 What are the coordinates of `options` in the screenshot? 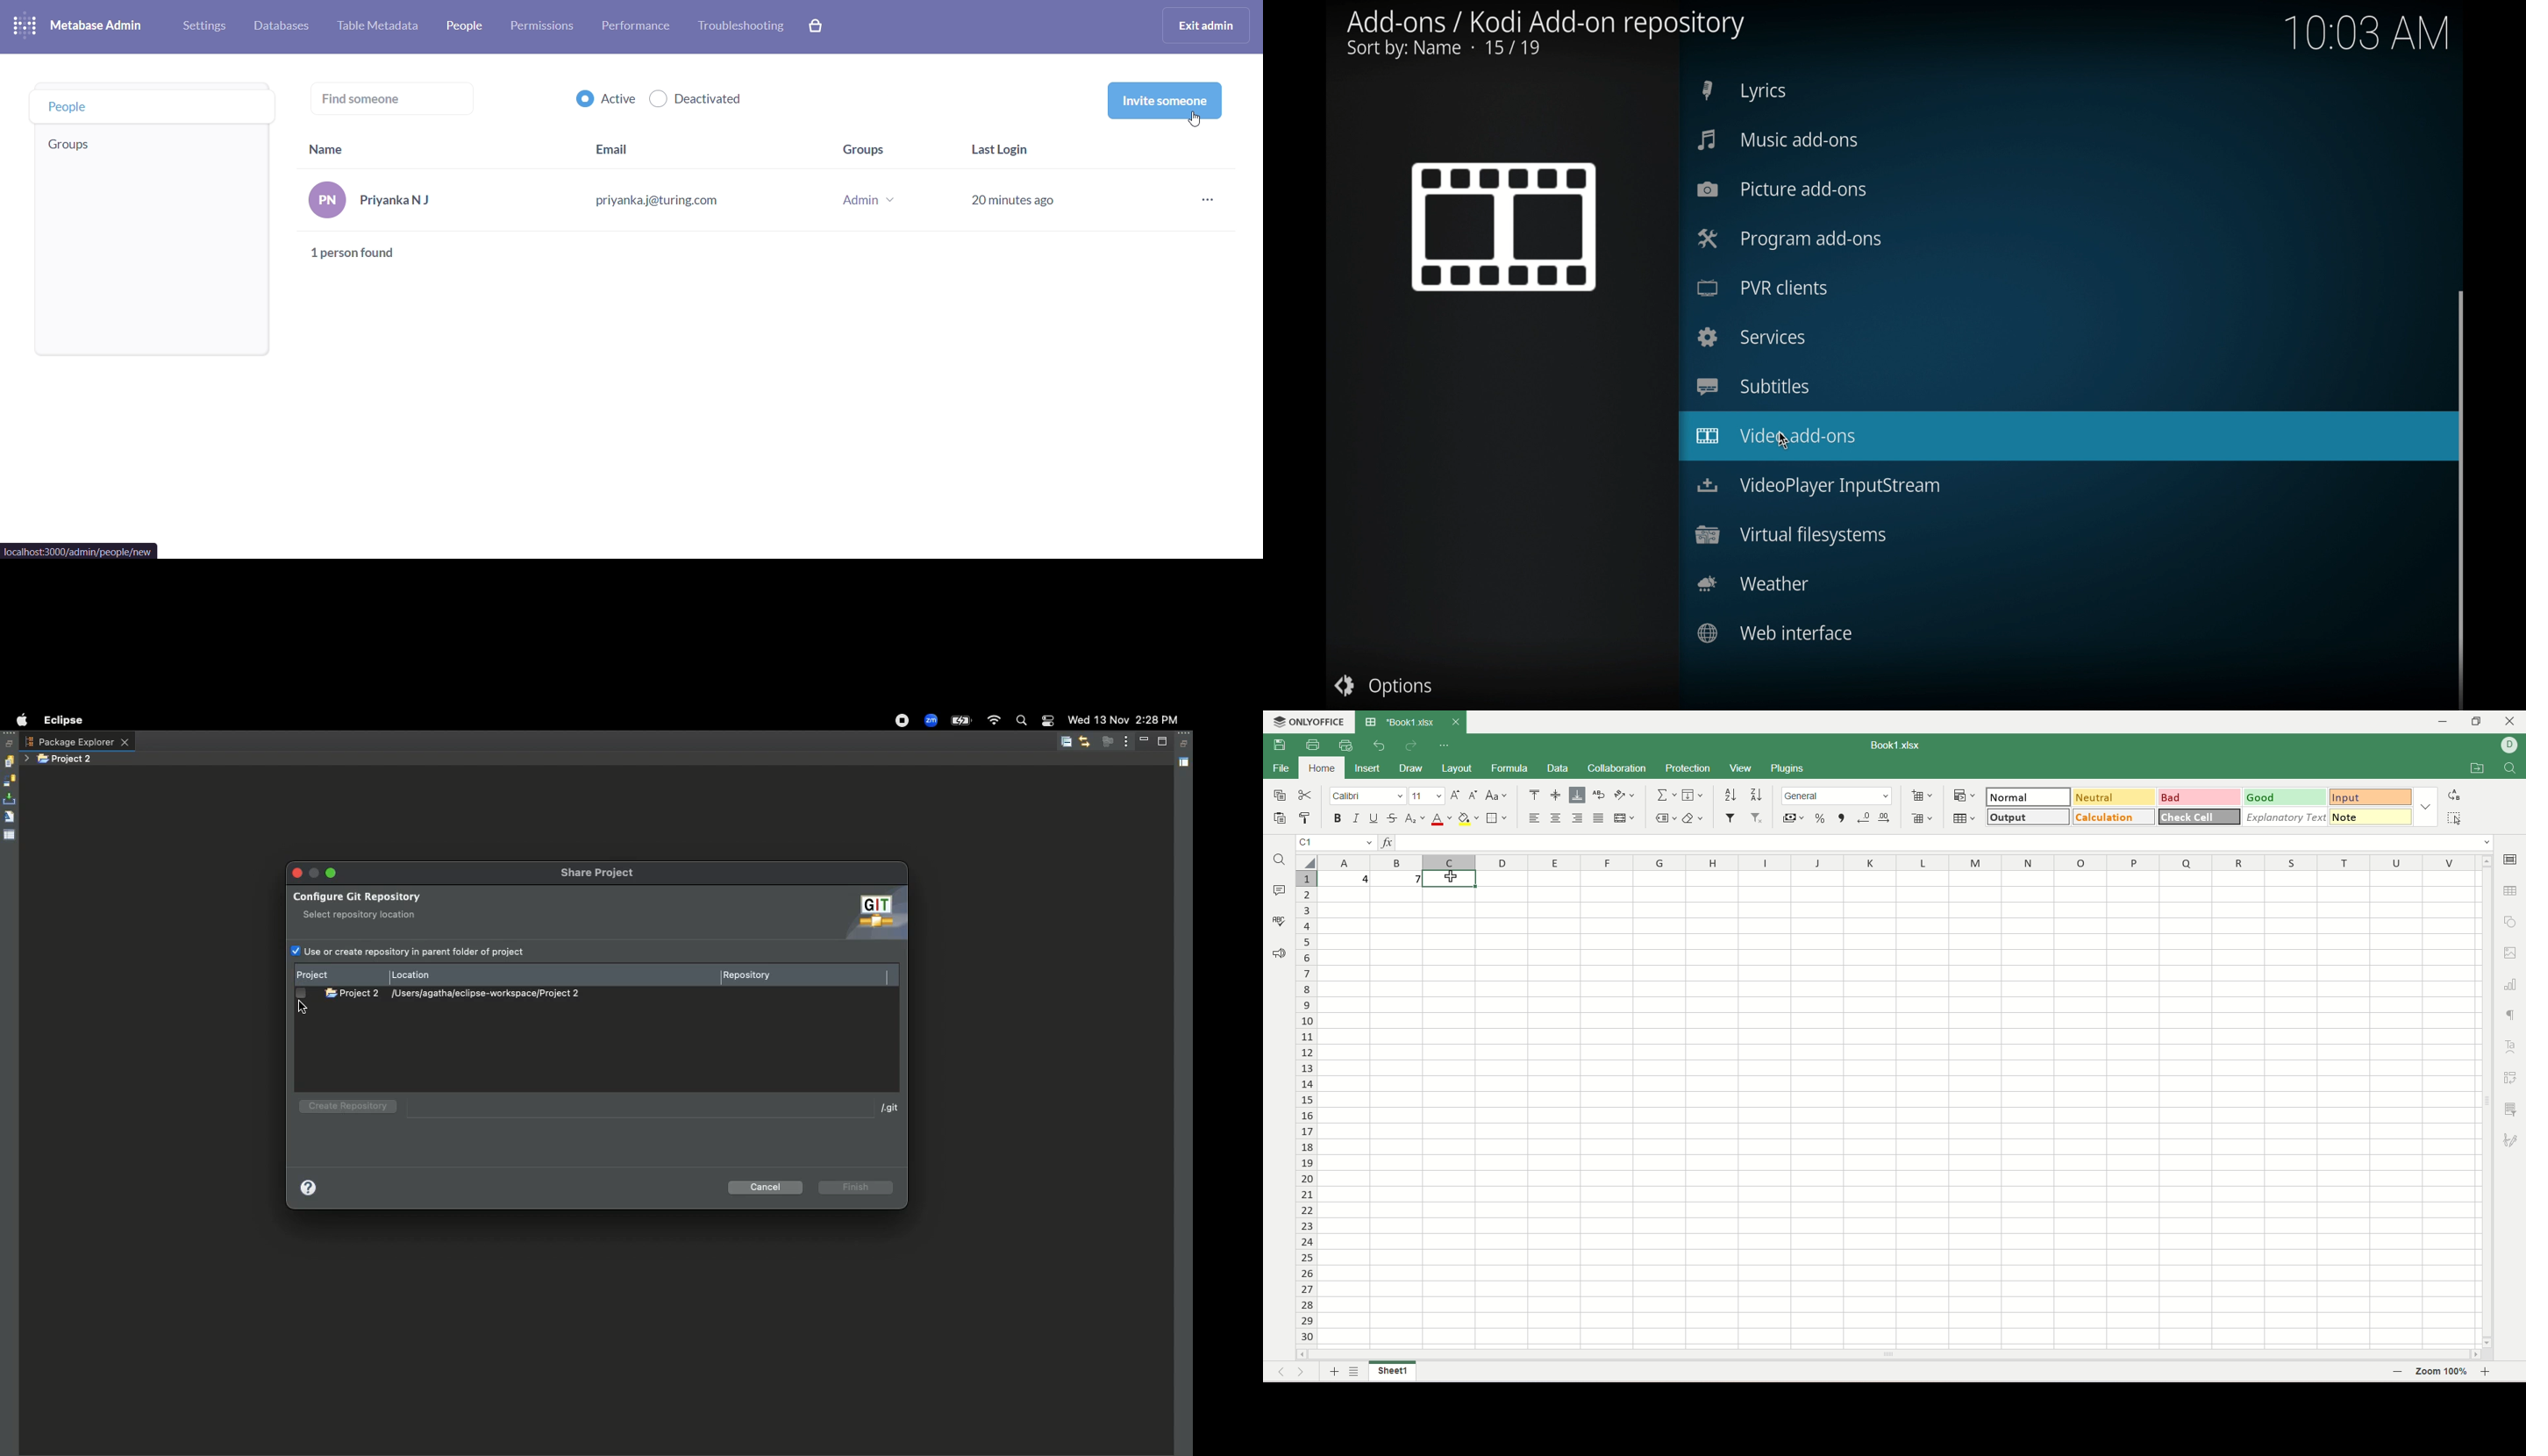 It's located at (1384, 685).